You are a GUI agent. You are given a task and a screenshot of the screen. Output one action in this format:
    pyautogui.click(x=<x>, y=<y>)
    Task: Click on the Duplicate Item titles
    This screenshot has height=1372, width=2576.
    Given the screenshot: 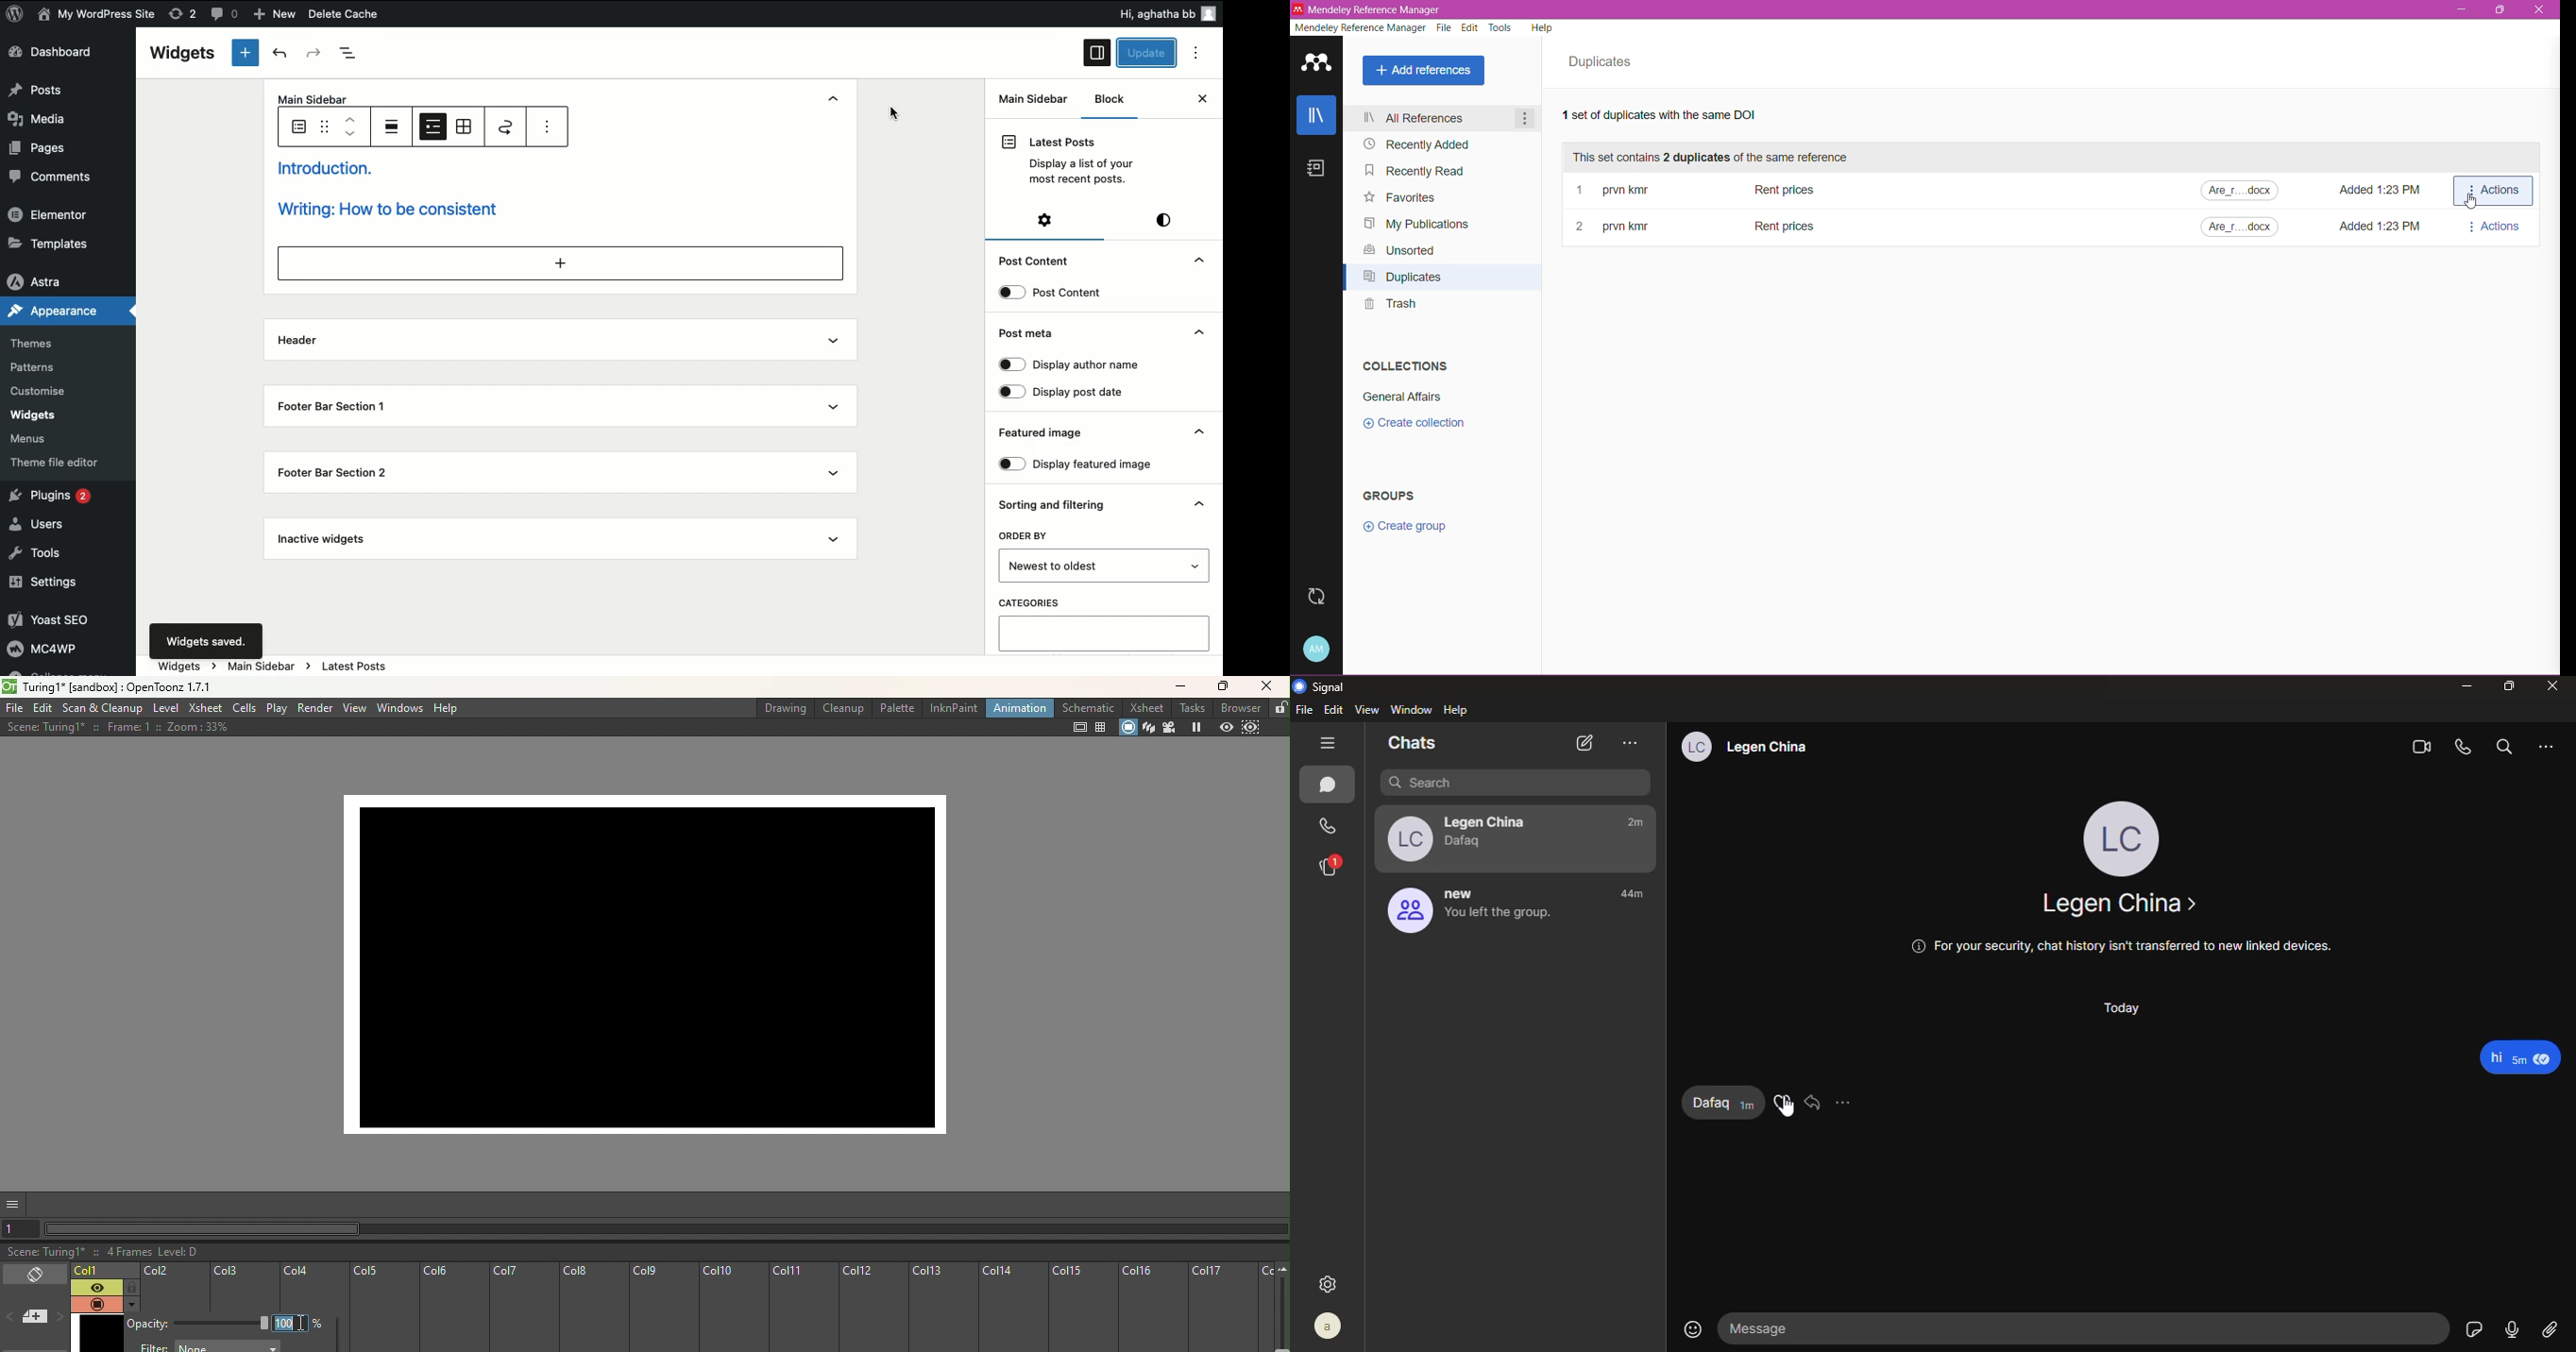 What is the action you would take?
    pyautogui.click(x=1856, y=190)
    